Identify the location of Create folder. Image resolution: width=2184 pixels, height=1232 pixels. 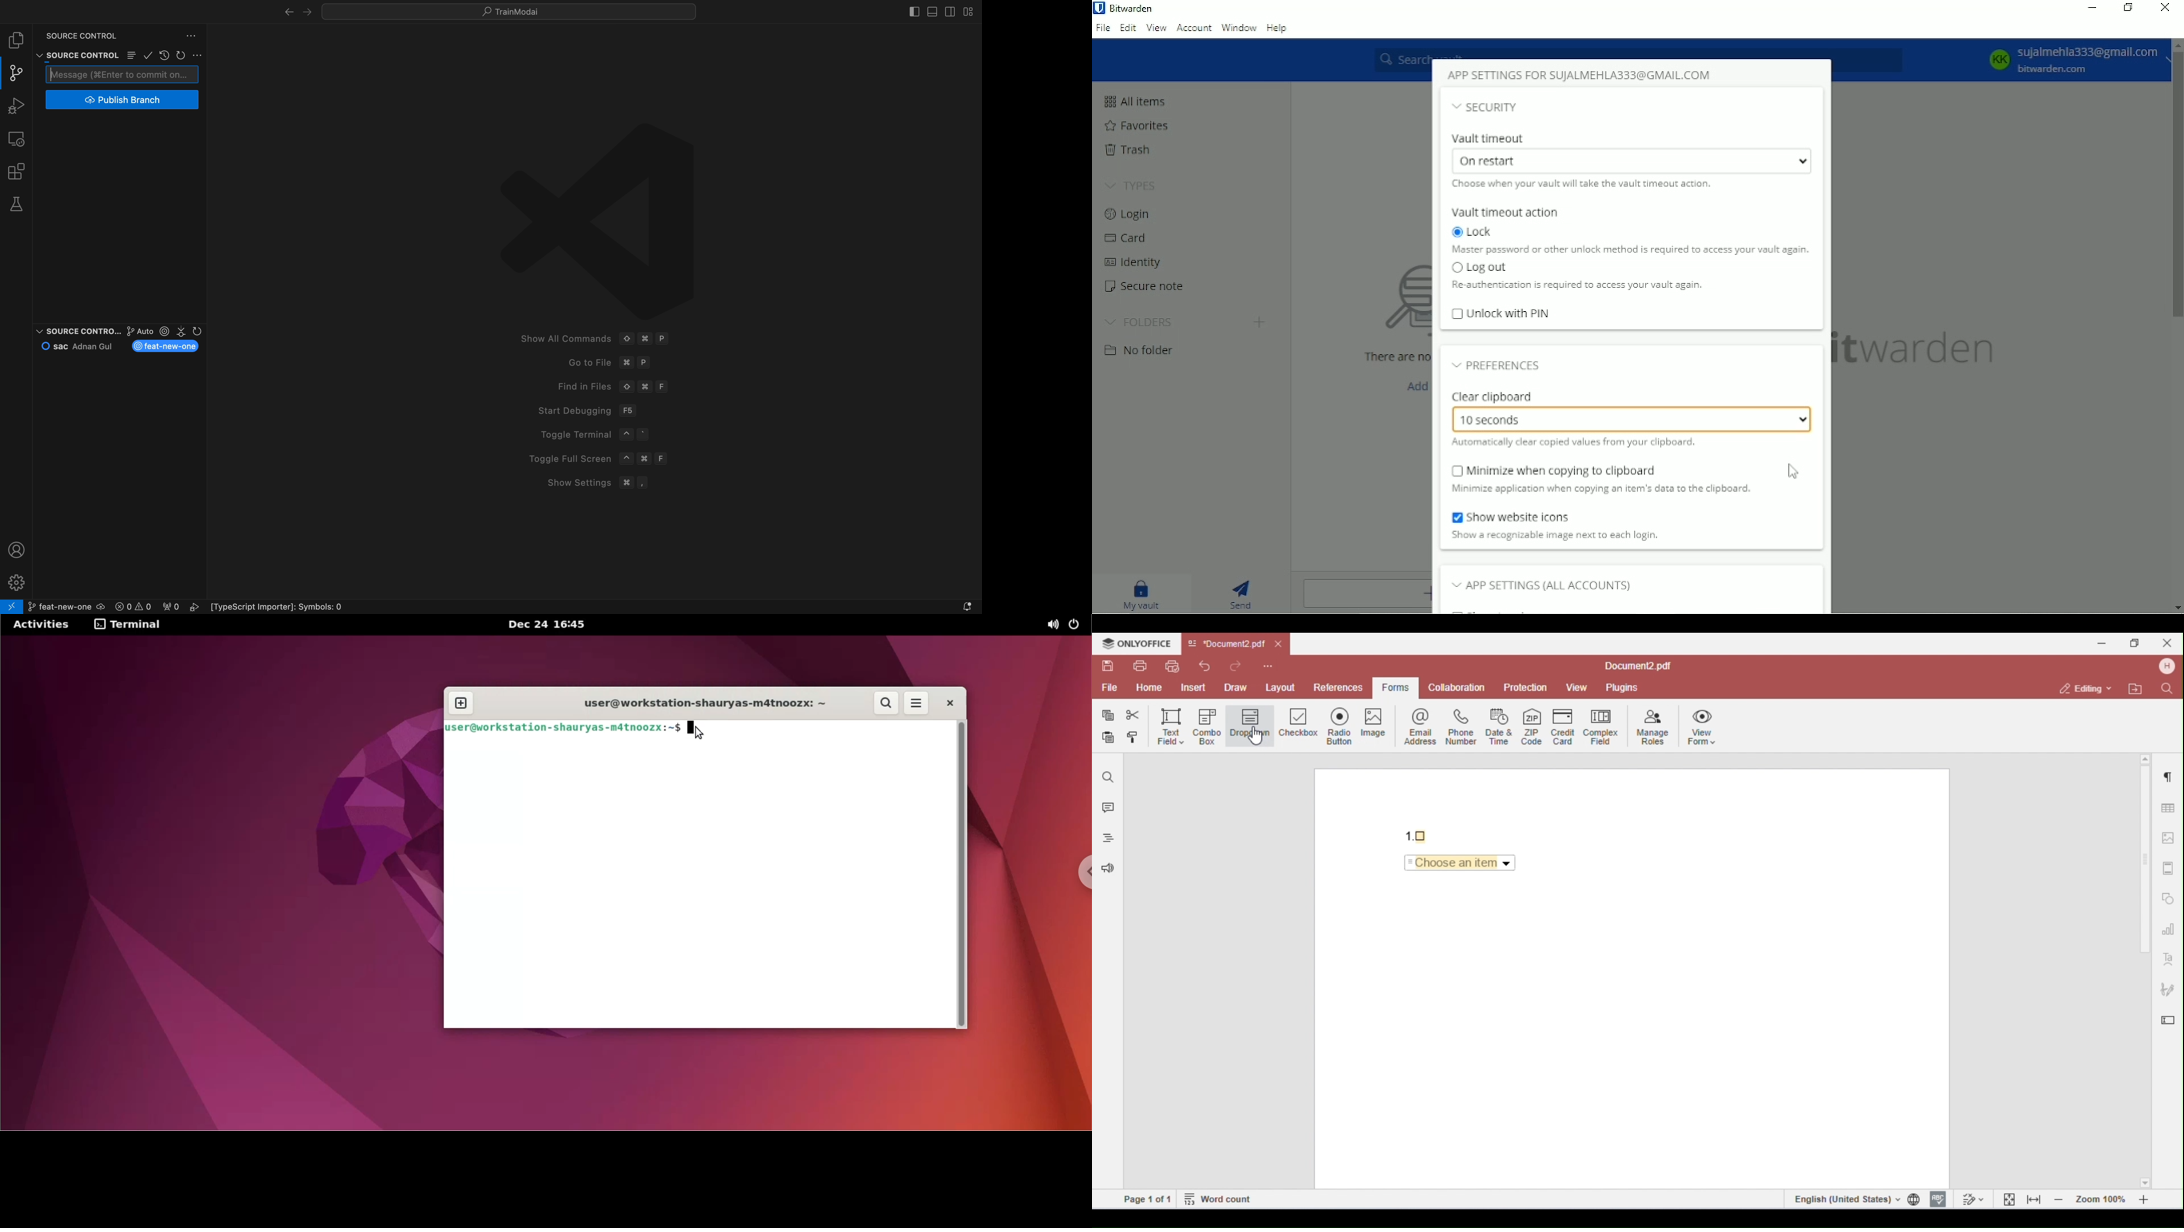
(1258, 323).